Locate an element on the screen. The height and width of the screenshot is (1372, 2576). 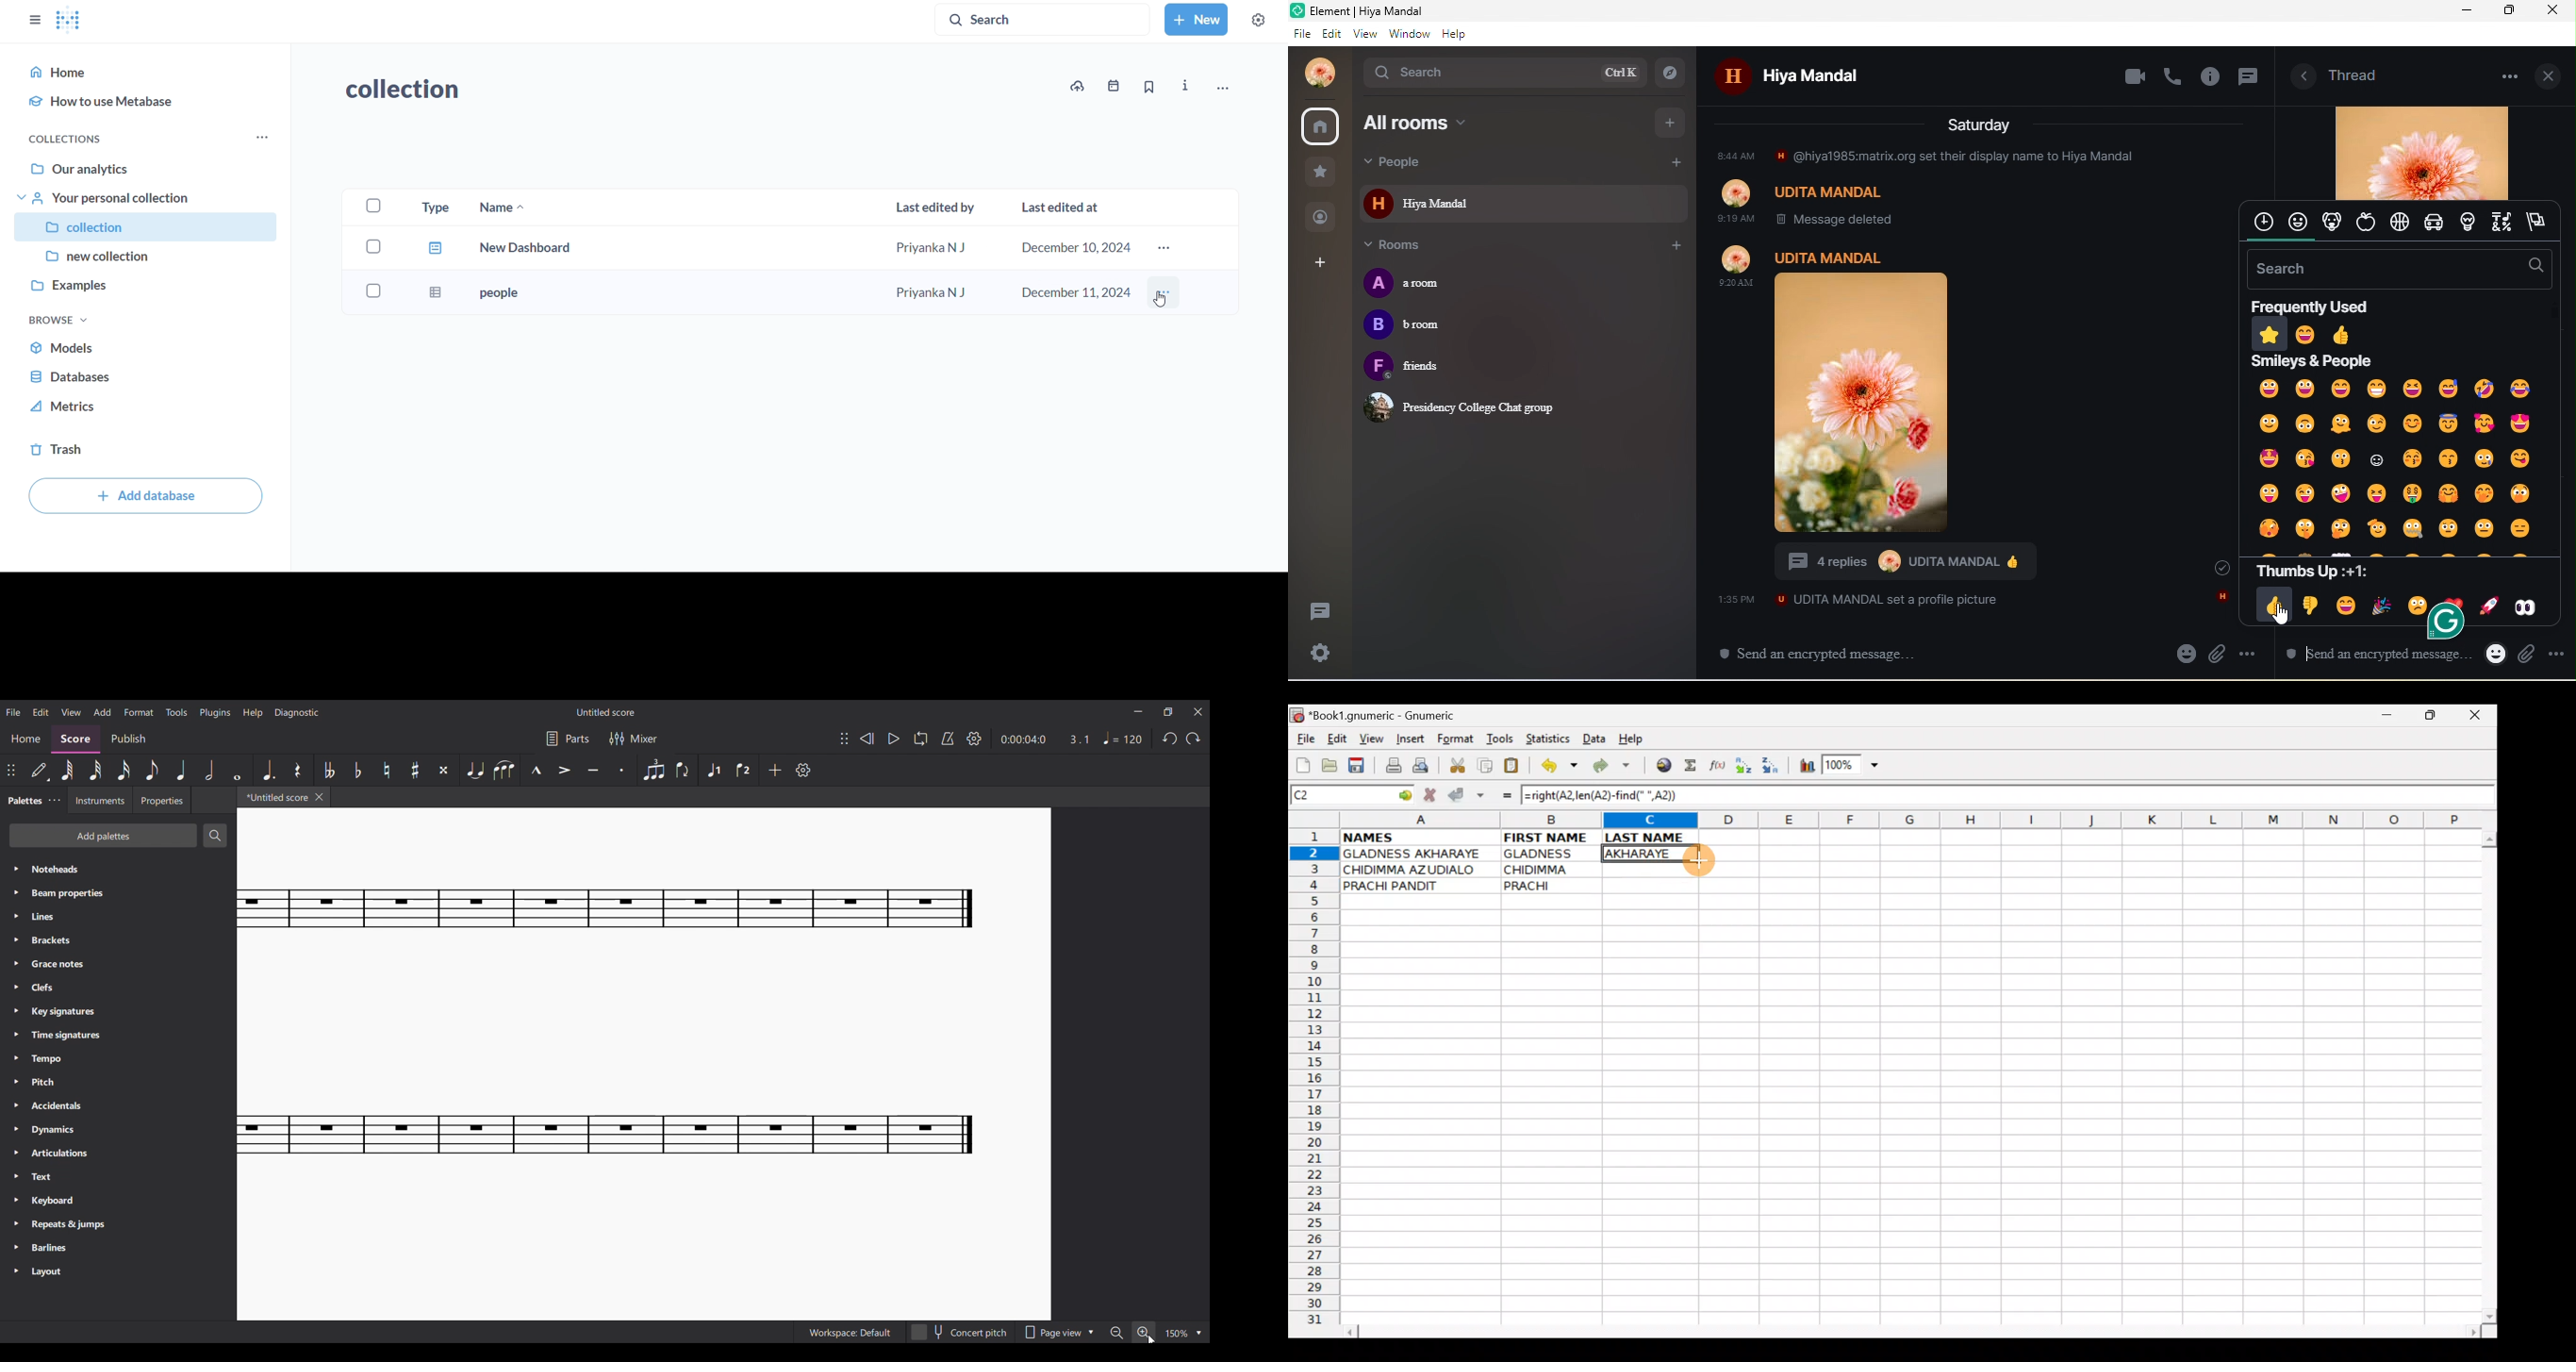
Clefs is located at coordinates (118, 987).